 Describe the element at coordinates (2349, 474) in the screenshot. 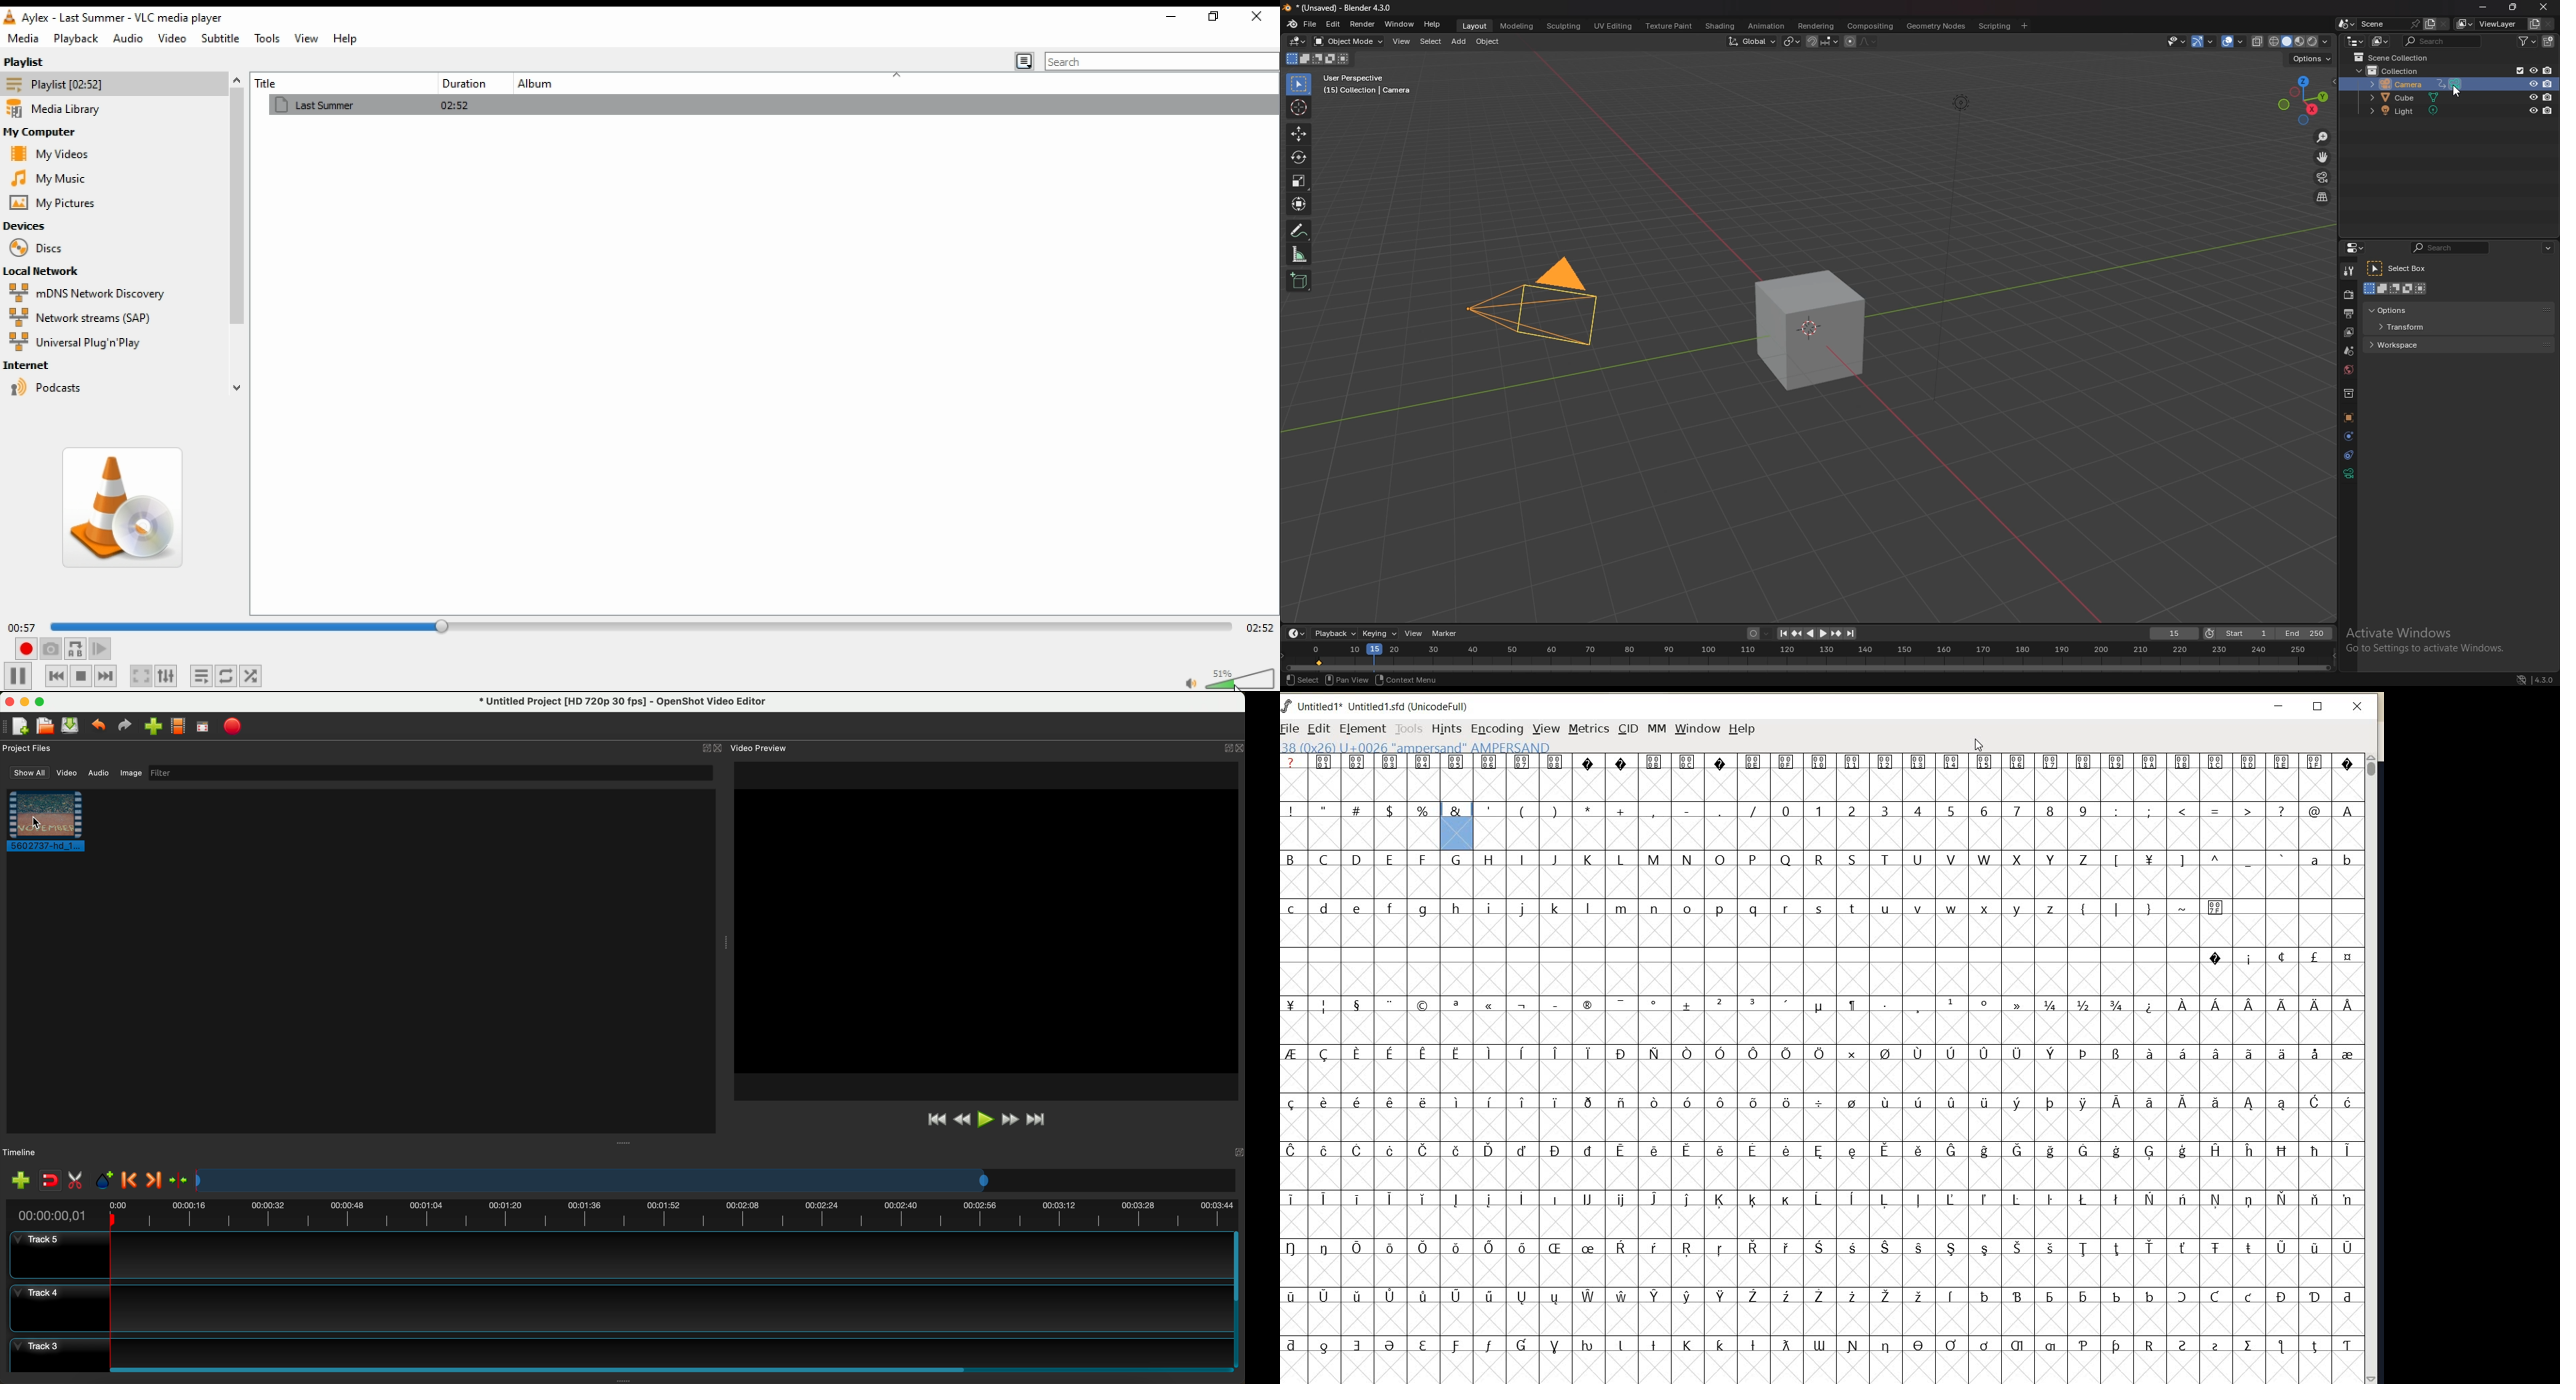

I see `data` at that location.